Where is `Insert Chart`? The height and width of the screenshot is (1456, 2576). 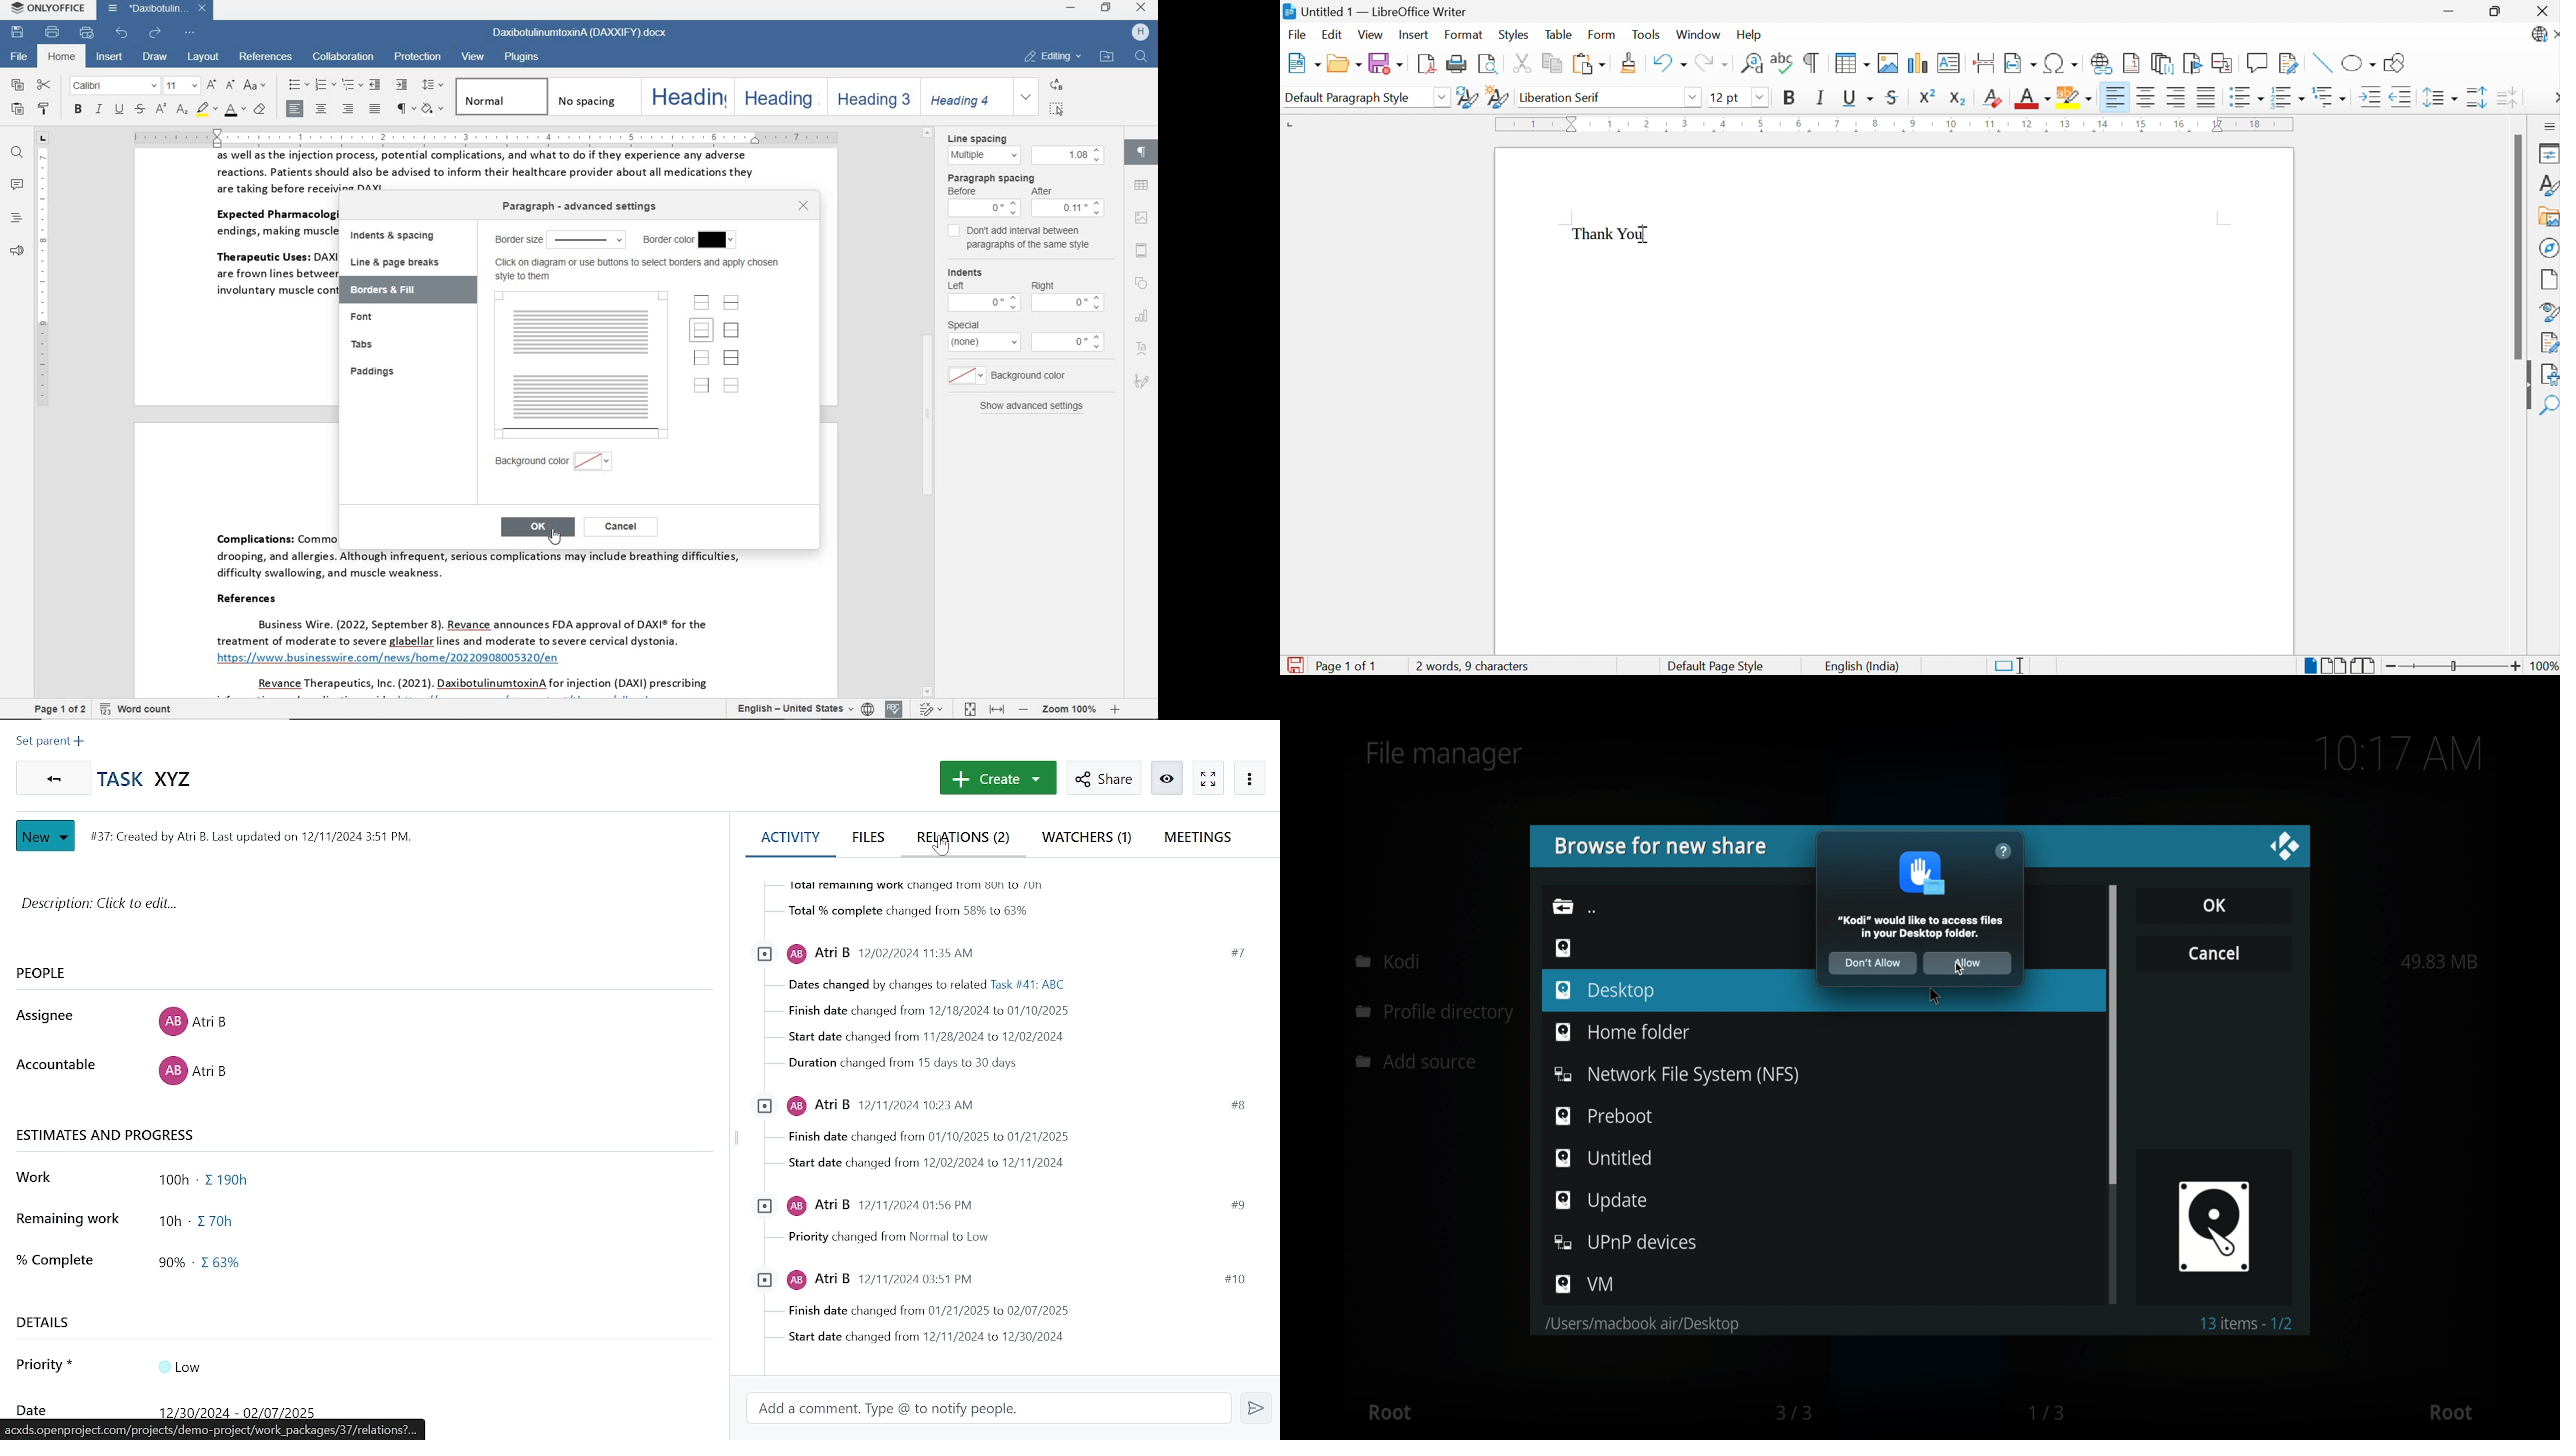 Insert Chart is located at coordinates (1917, 63).